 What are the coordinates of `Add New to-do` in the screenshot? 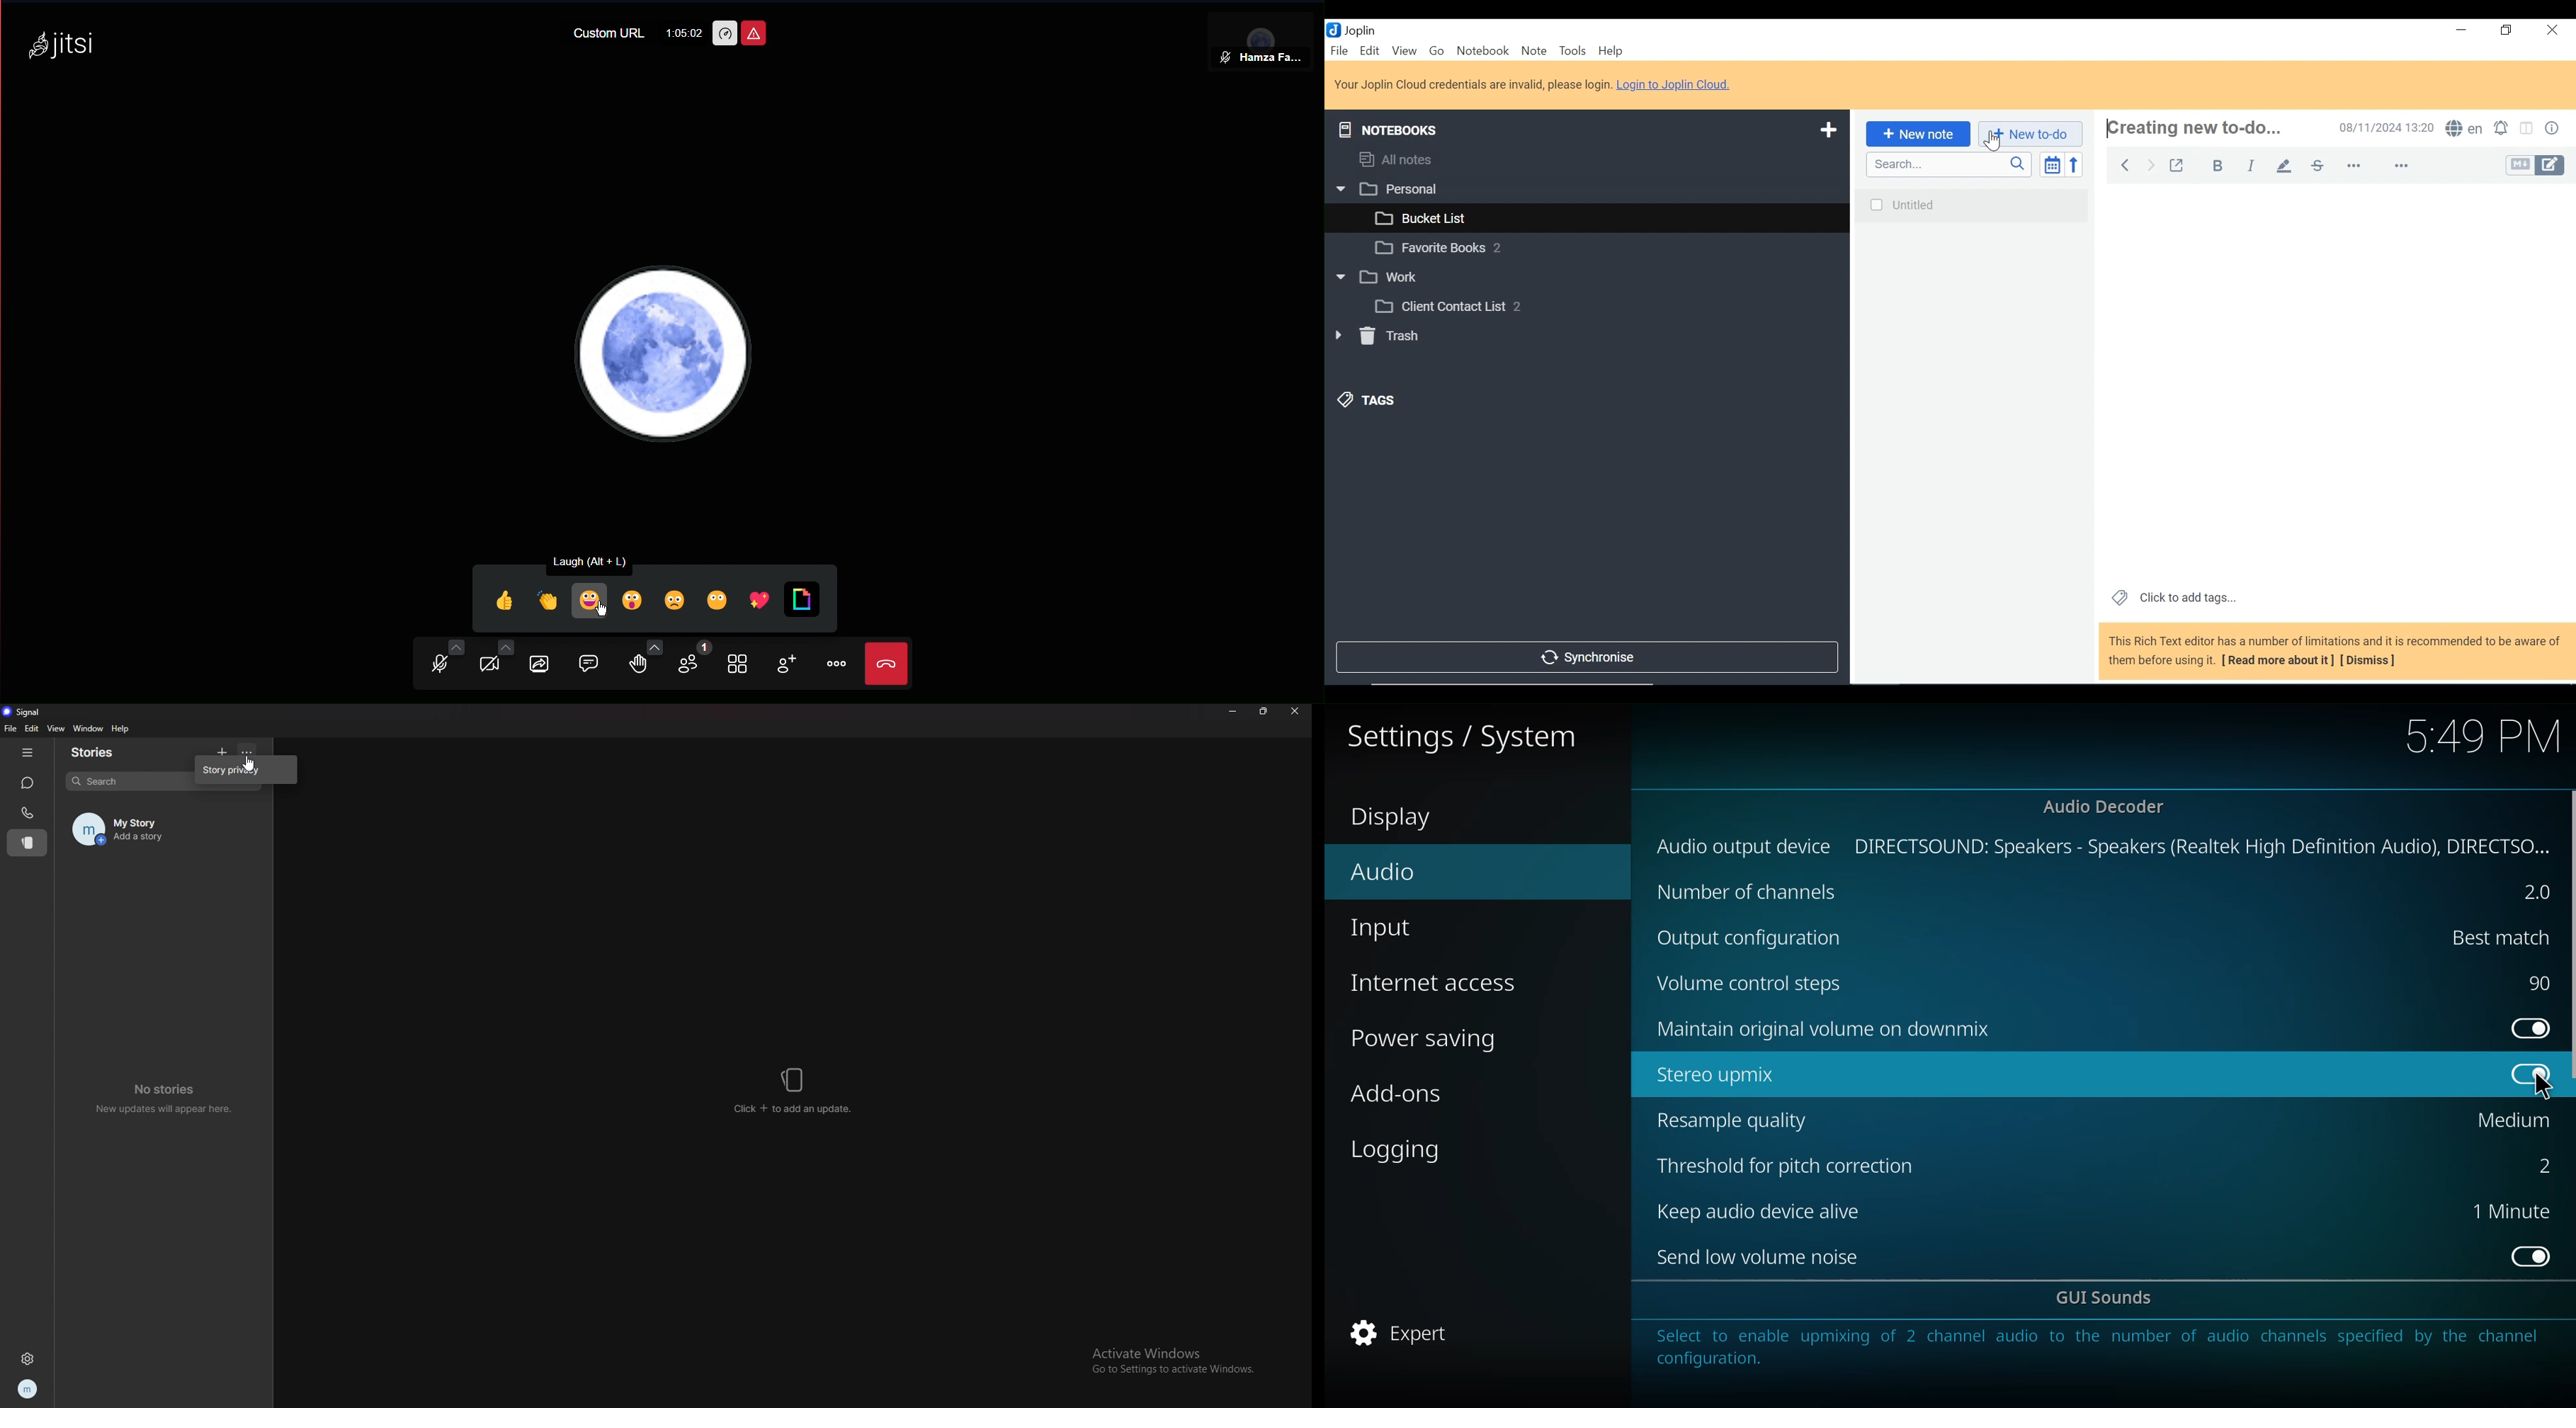 It's located at (2030, 134).